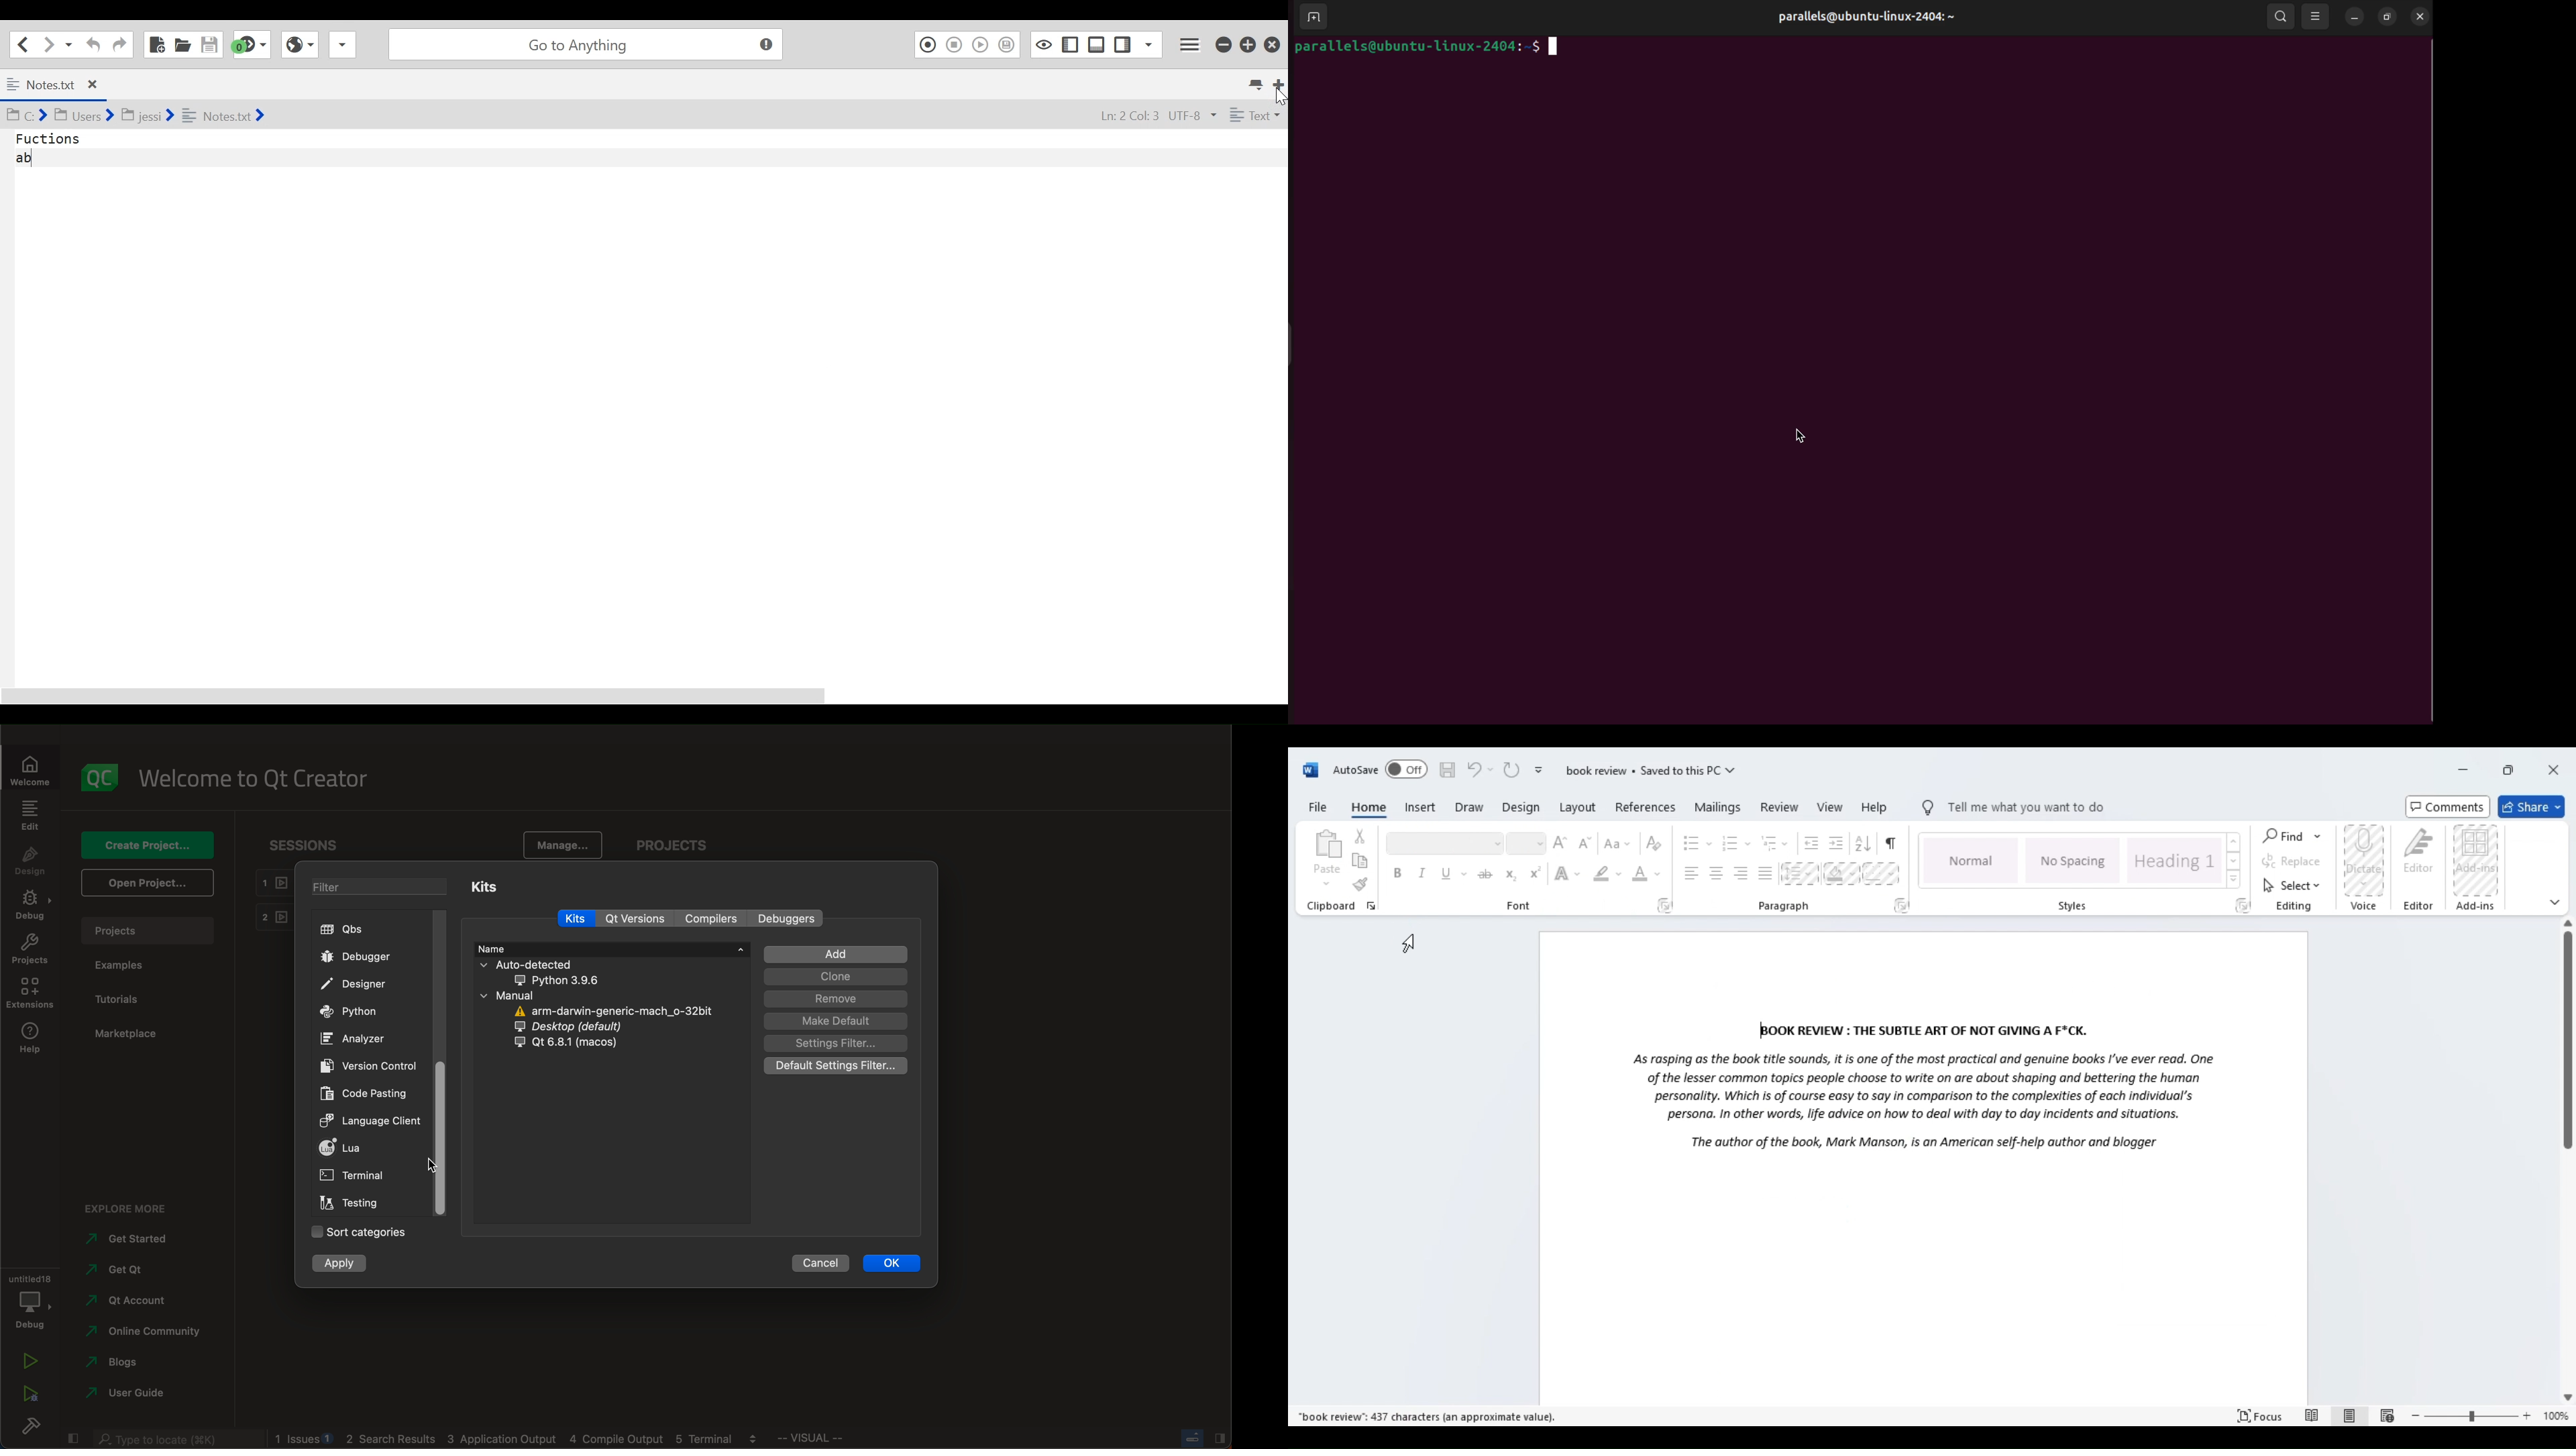 This screenshot has height=1456, width=2576. Describe the element at coordinates (839, 1043) in the screenshot. I see `settings` at that location.